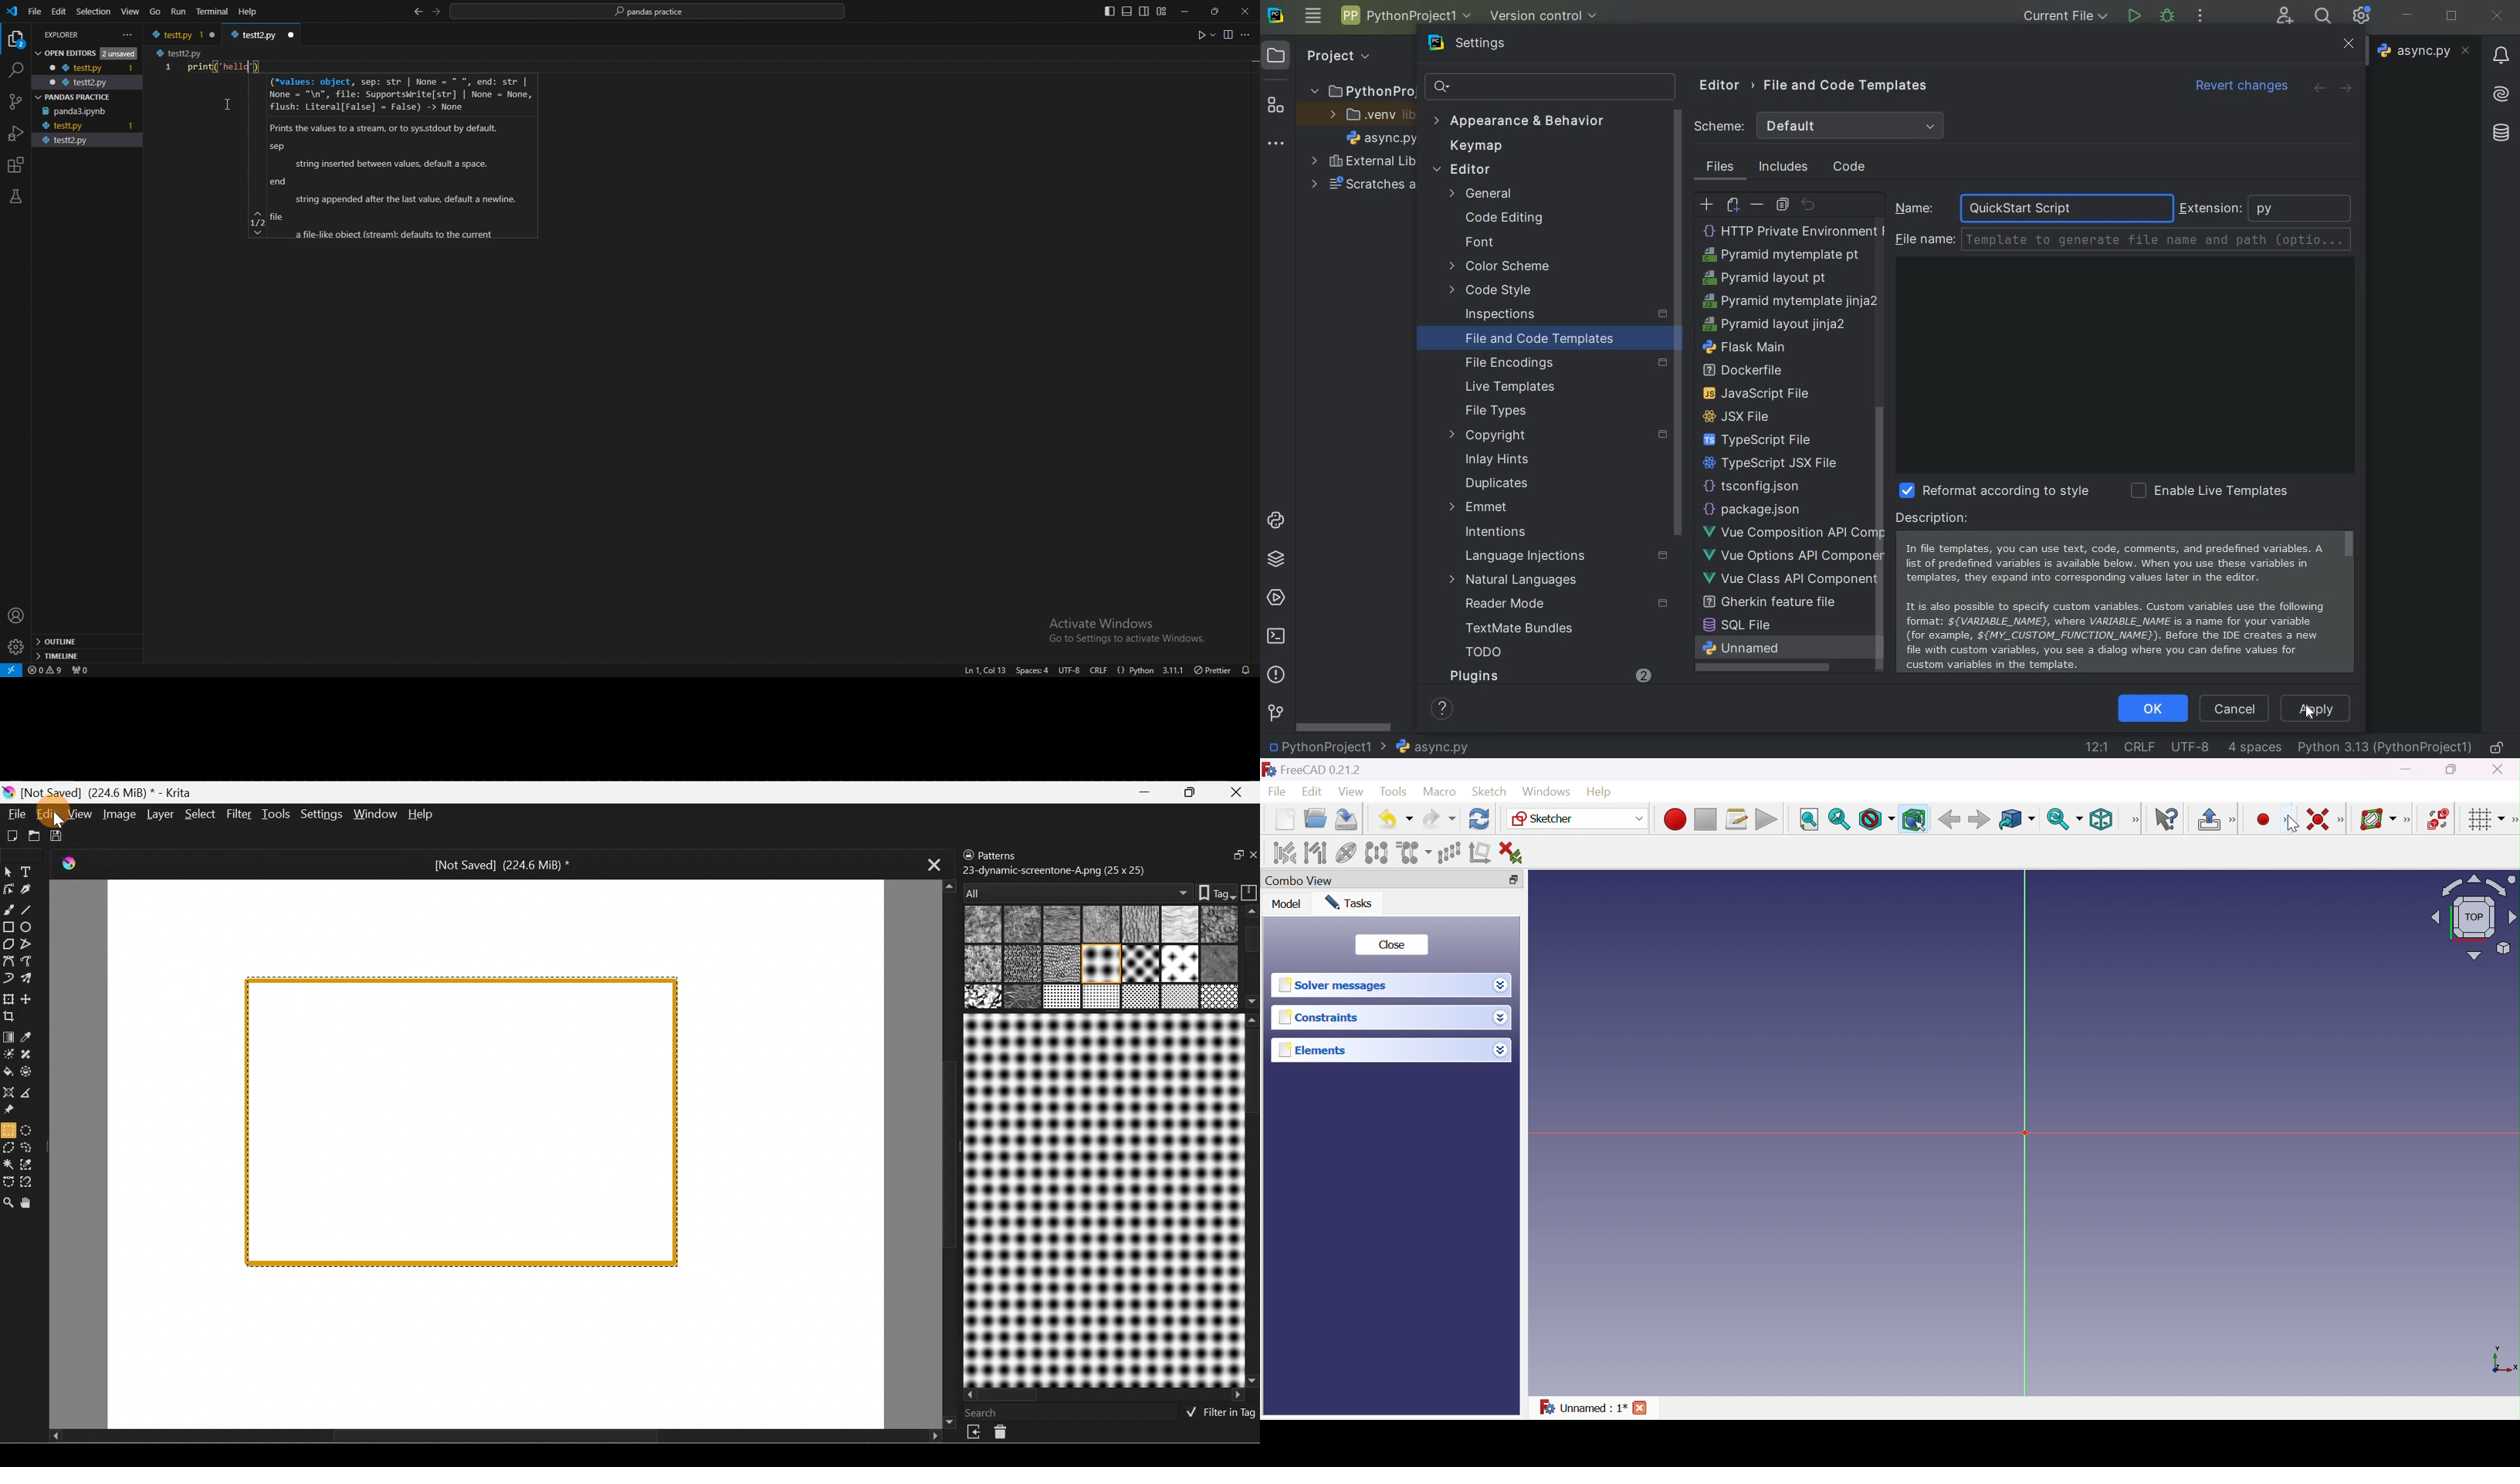  What do you see at coordinates (1317, 818) in the screenshot?
I see `Open` at bounding box center [1317, 818].